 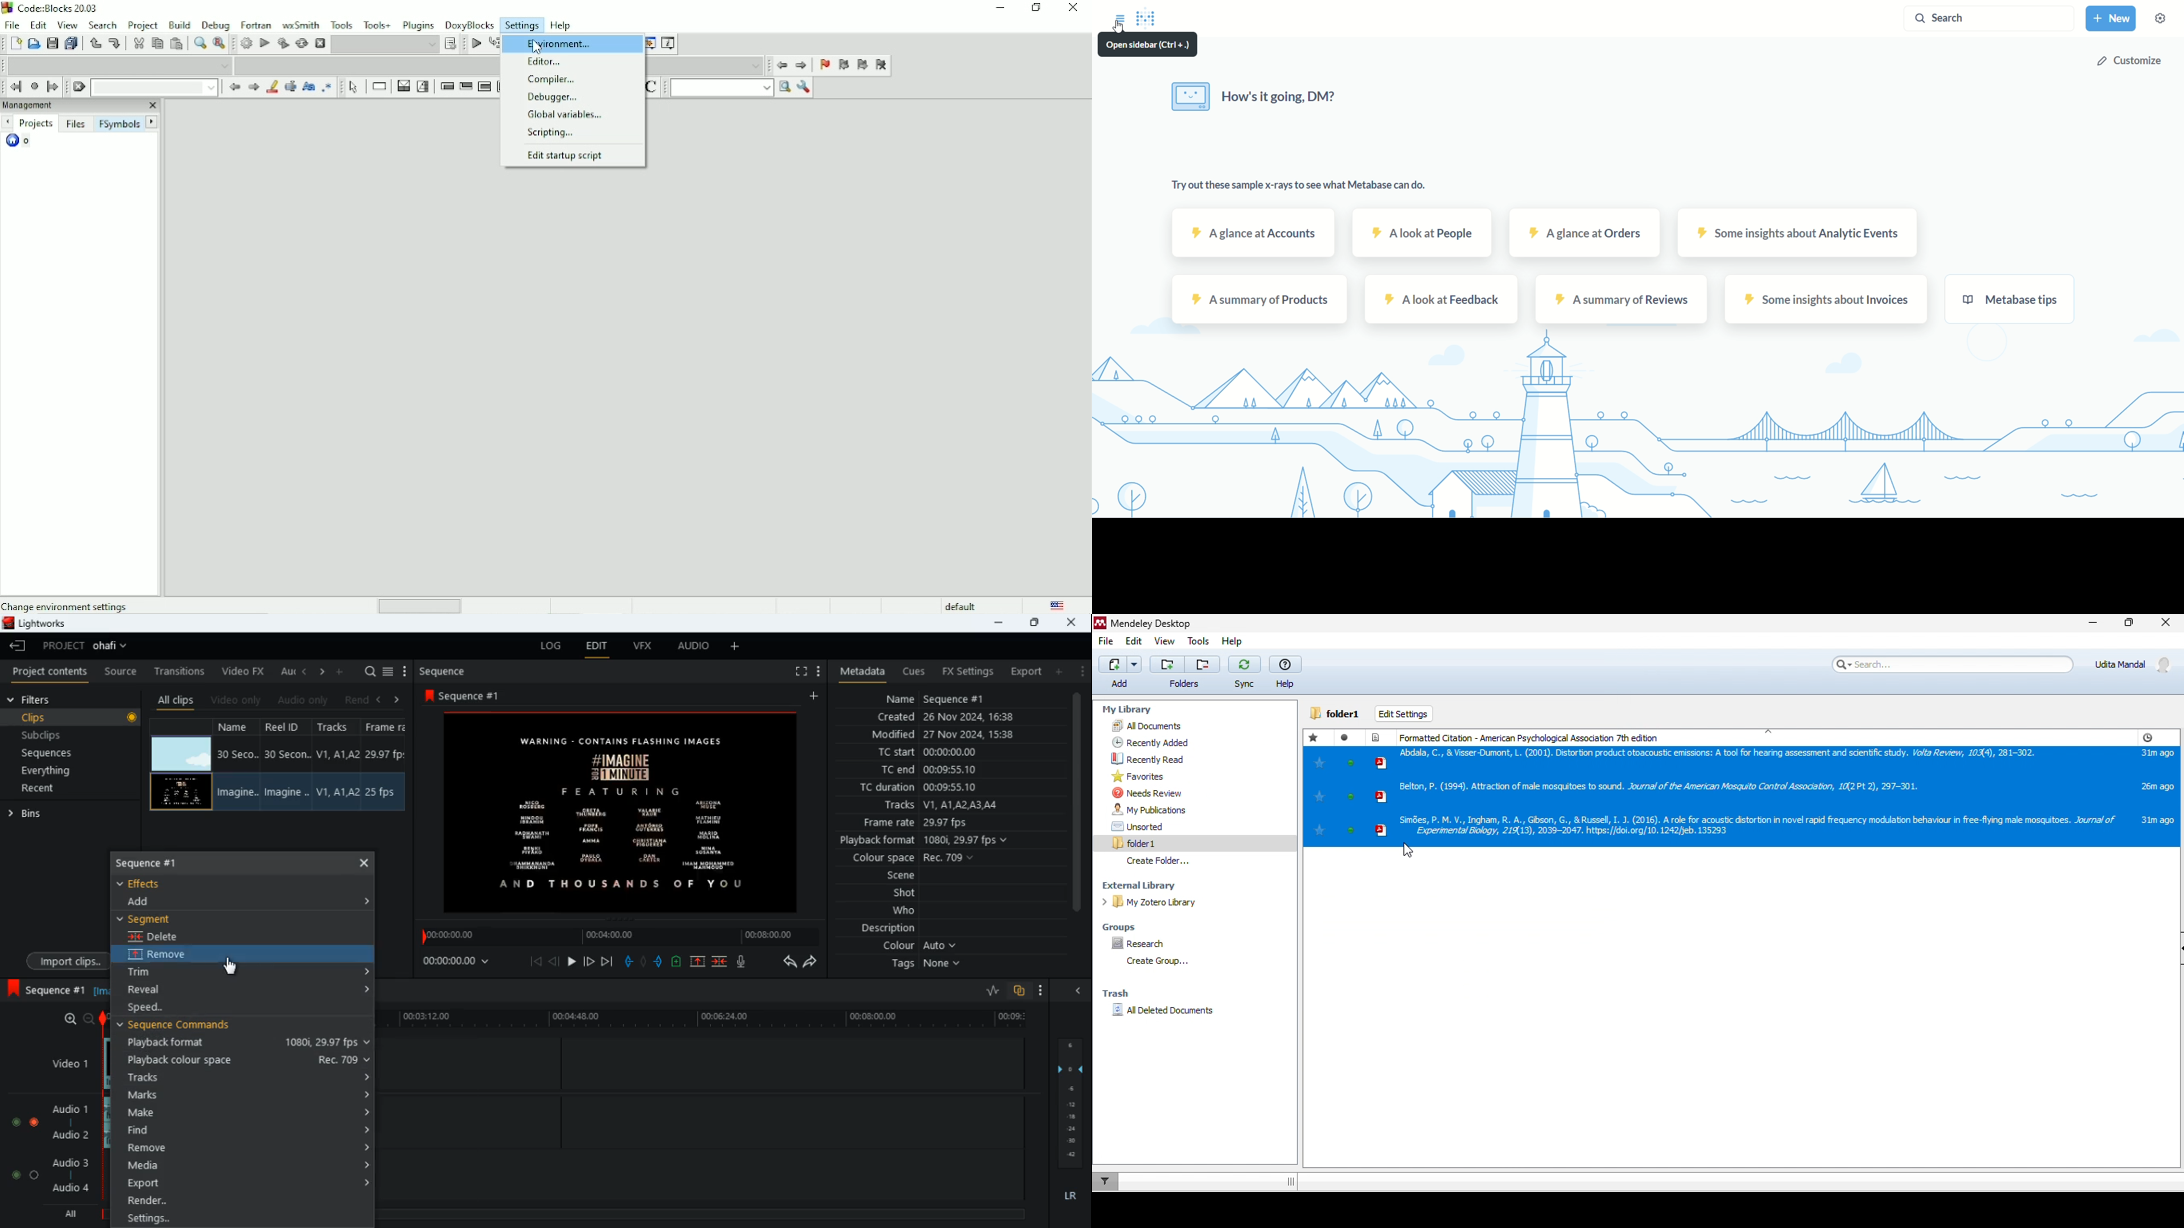 I want to click on video only, so click(x=239, y=698).